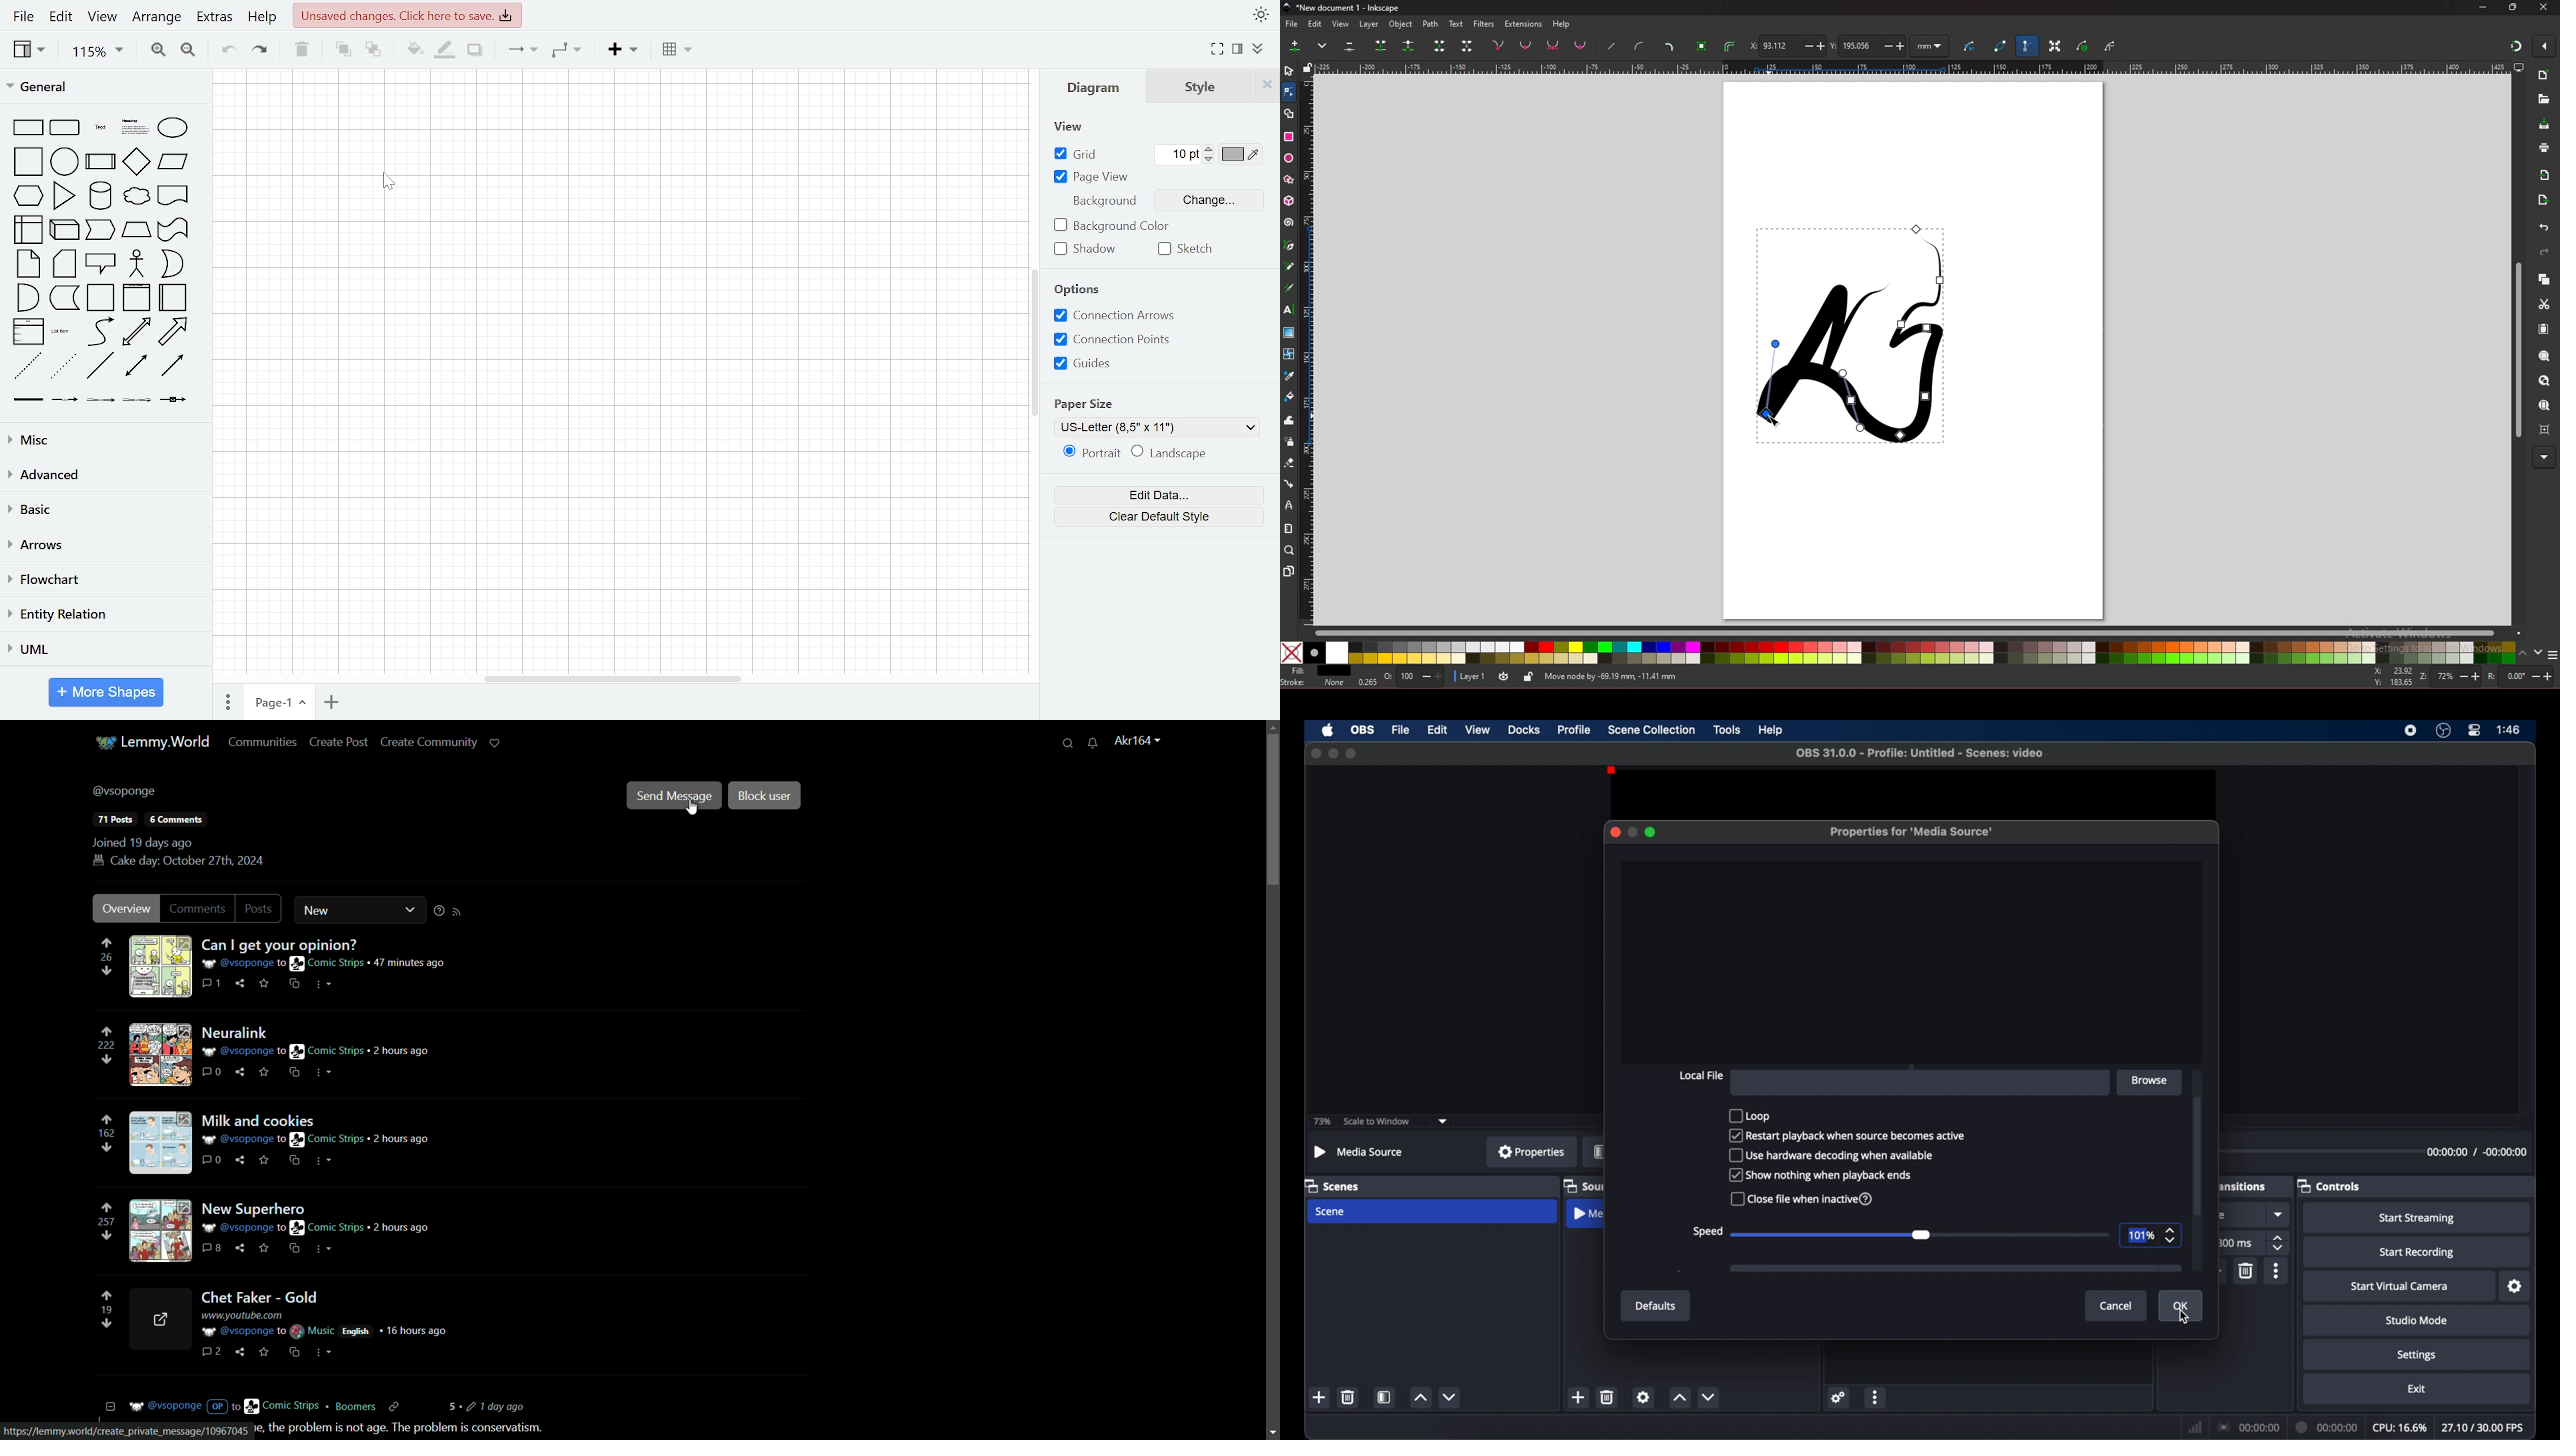 The image size is (2576, 1456). Describe the element at coordinates (2515, 1287) in the screenshot. I see `settings` at that location.